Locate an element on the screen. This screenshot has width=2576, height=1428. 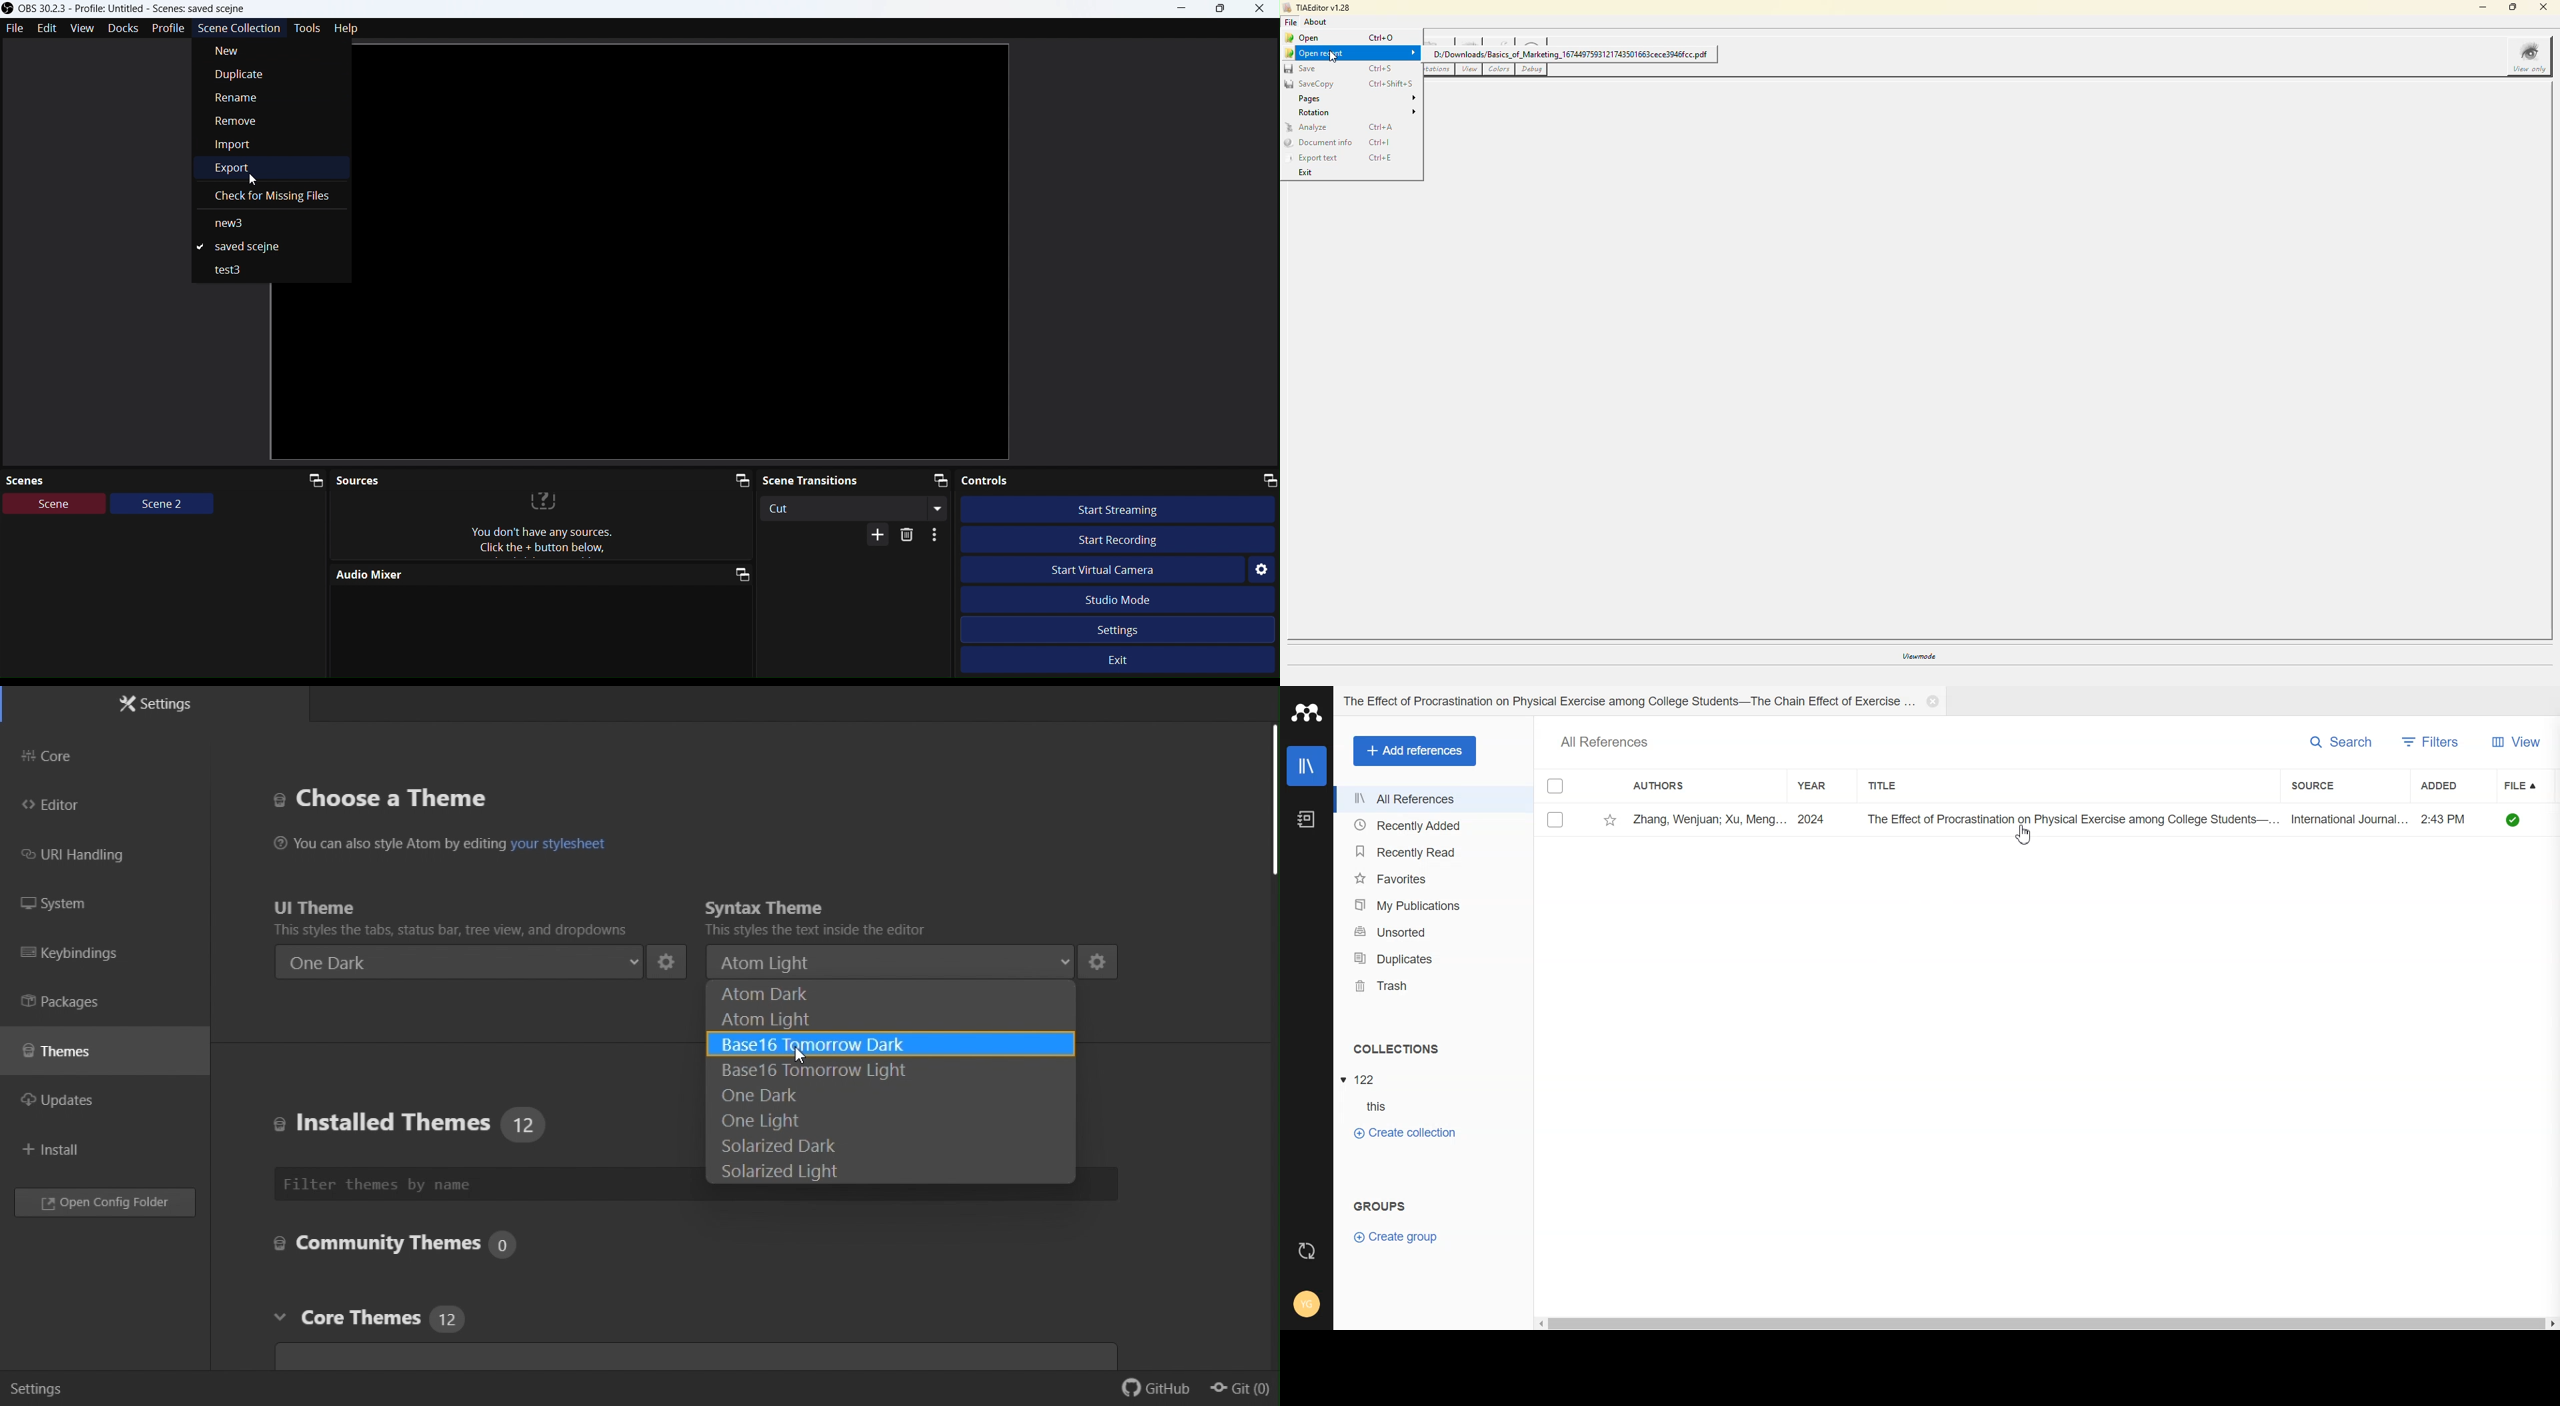
Export is located at coordinates (250, 169).